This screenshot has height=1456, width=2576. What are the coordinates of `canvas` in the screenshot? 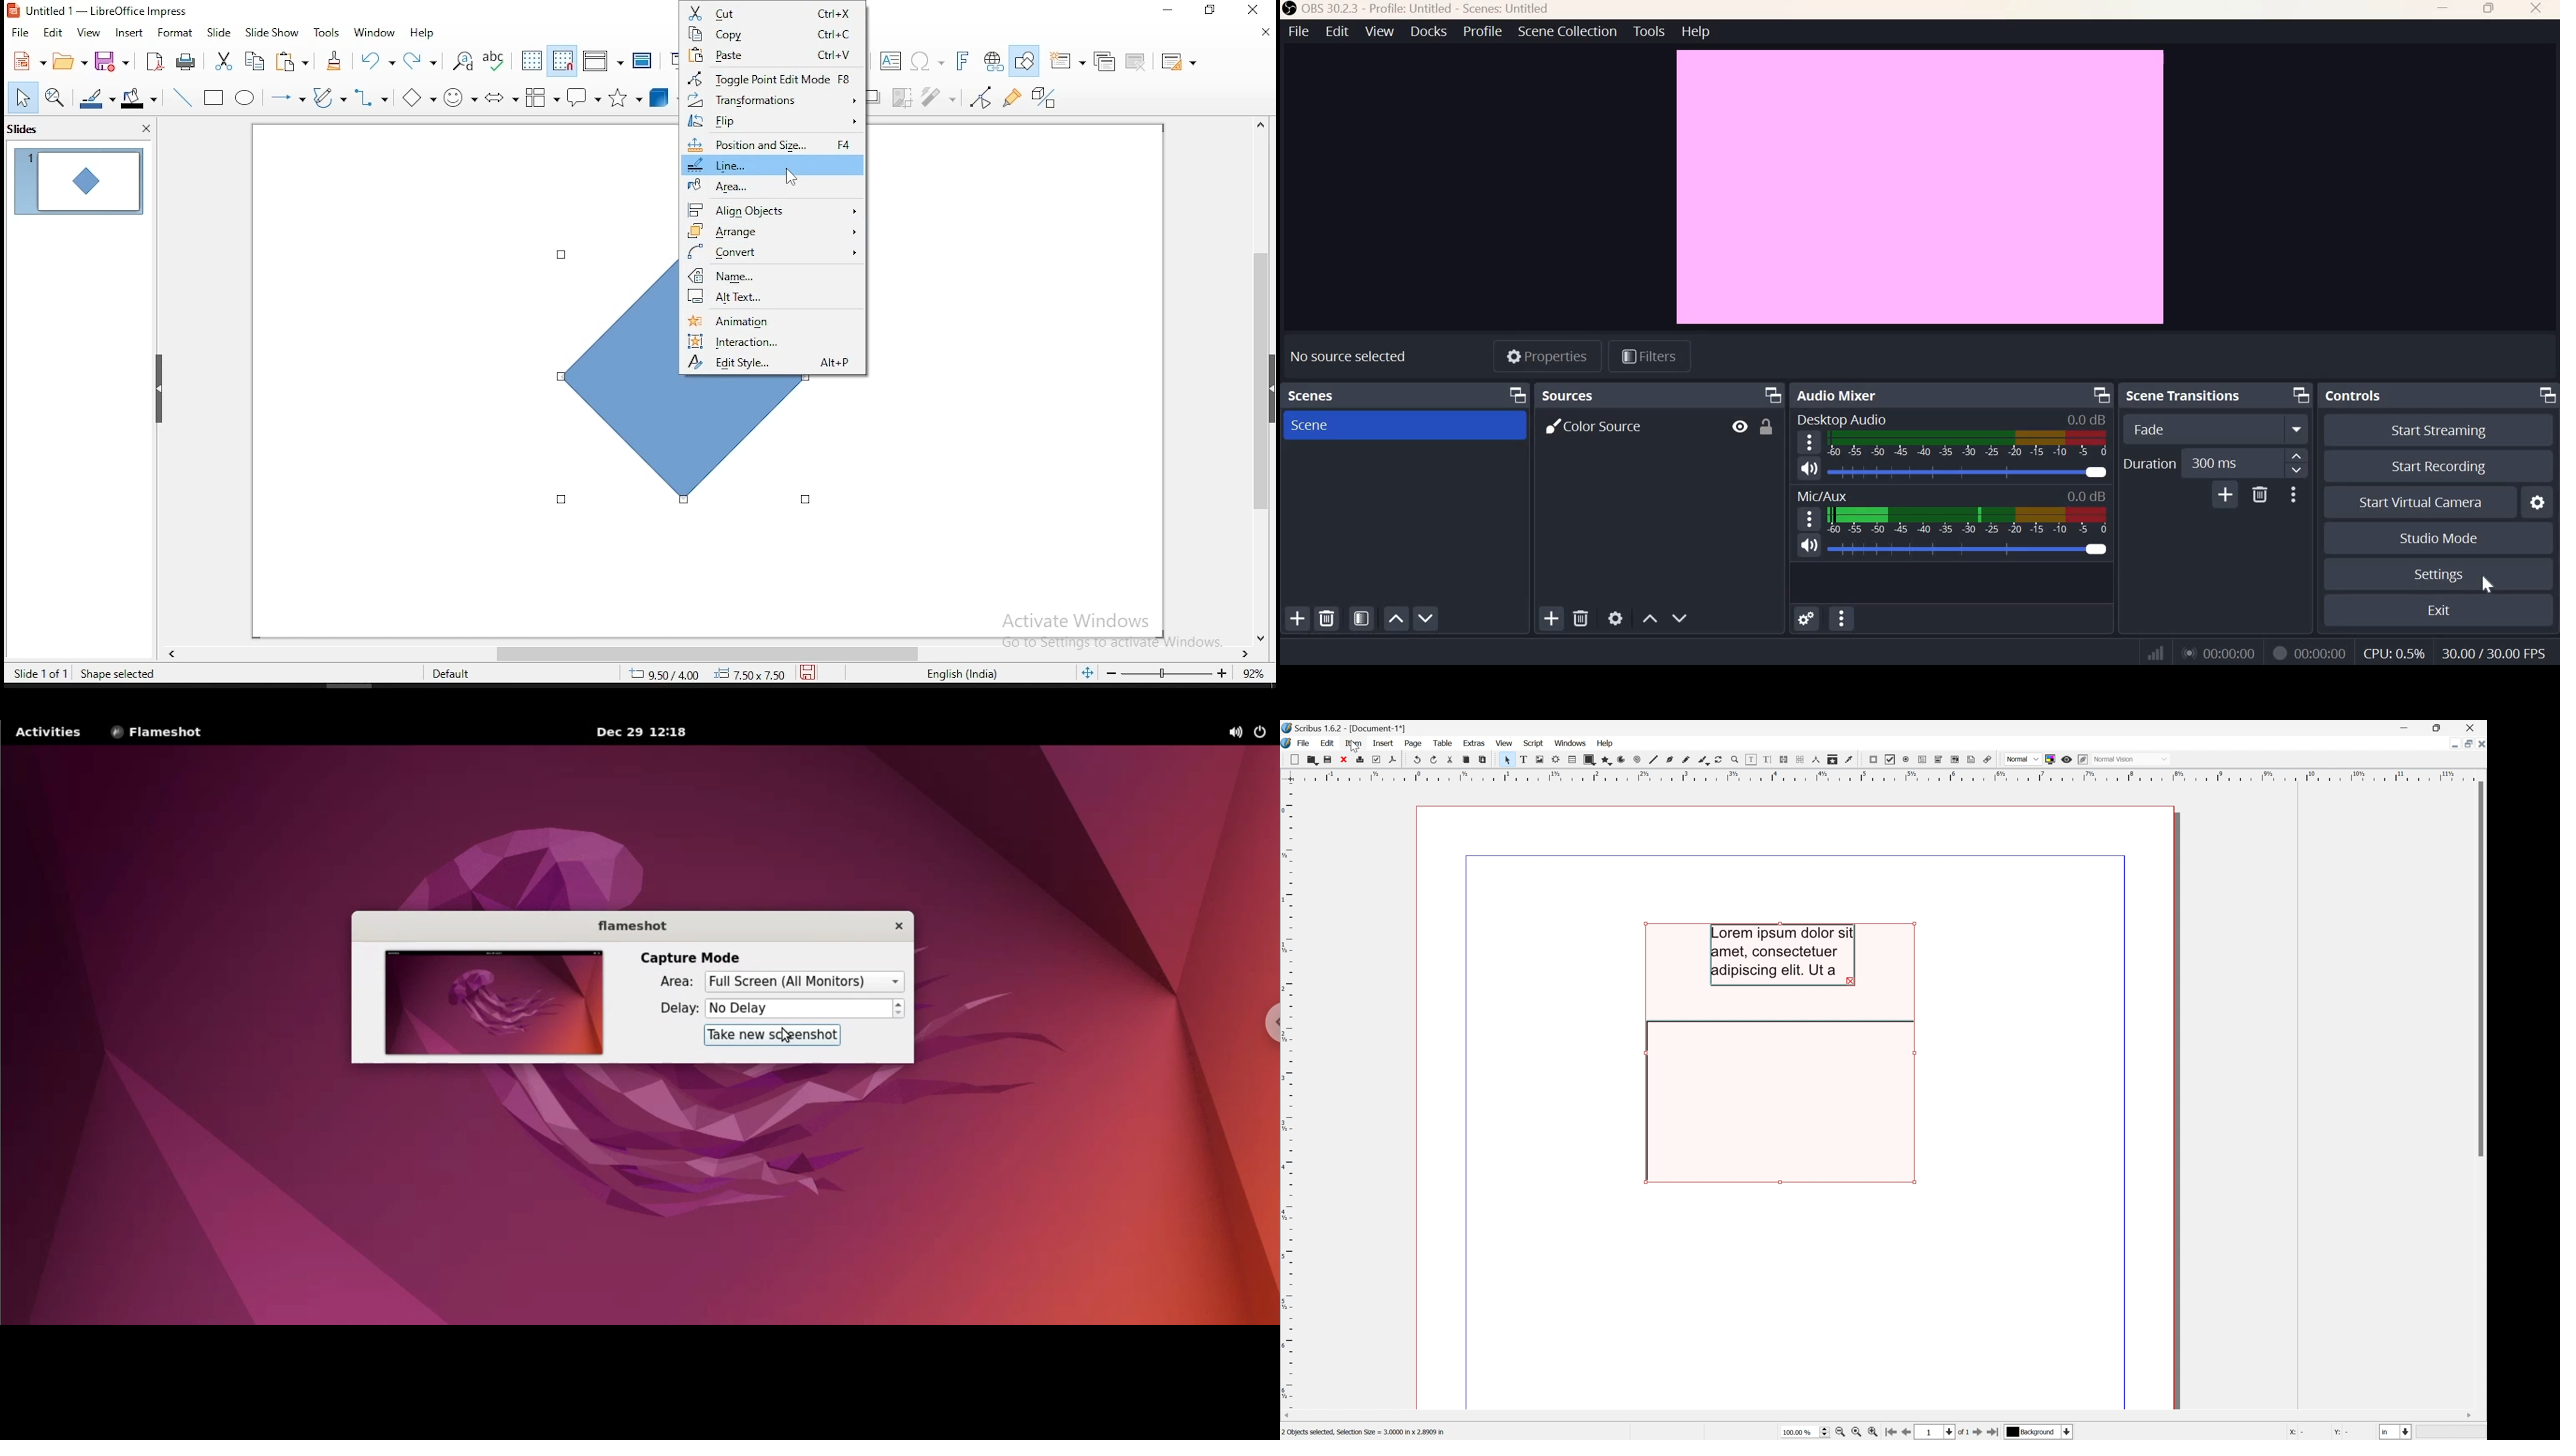 It's located at (1921, 186).